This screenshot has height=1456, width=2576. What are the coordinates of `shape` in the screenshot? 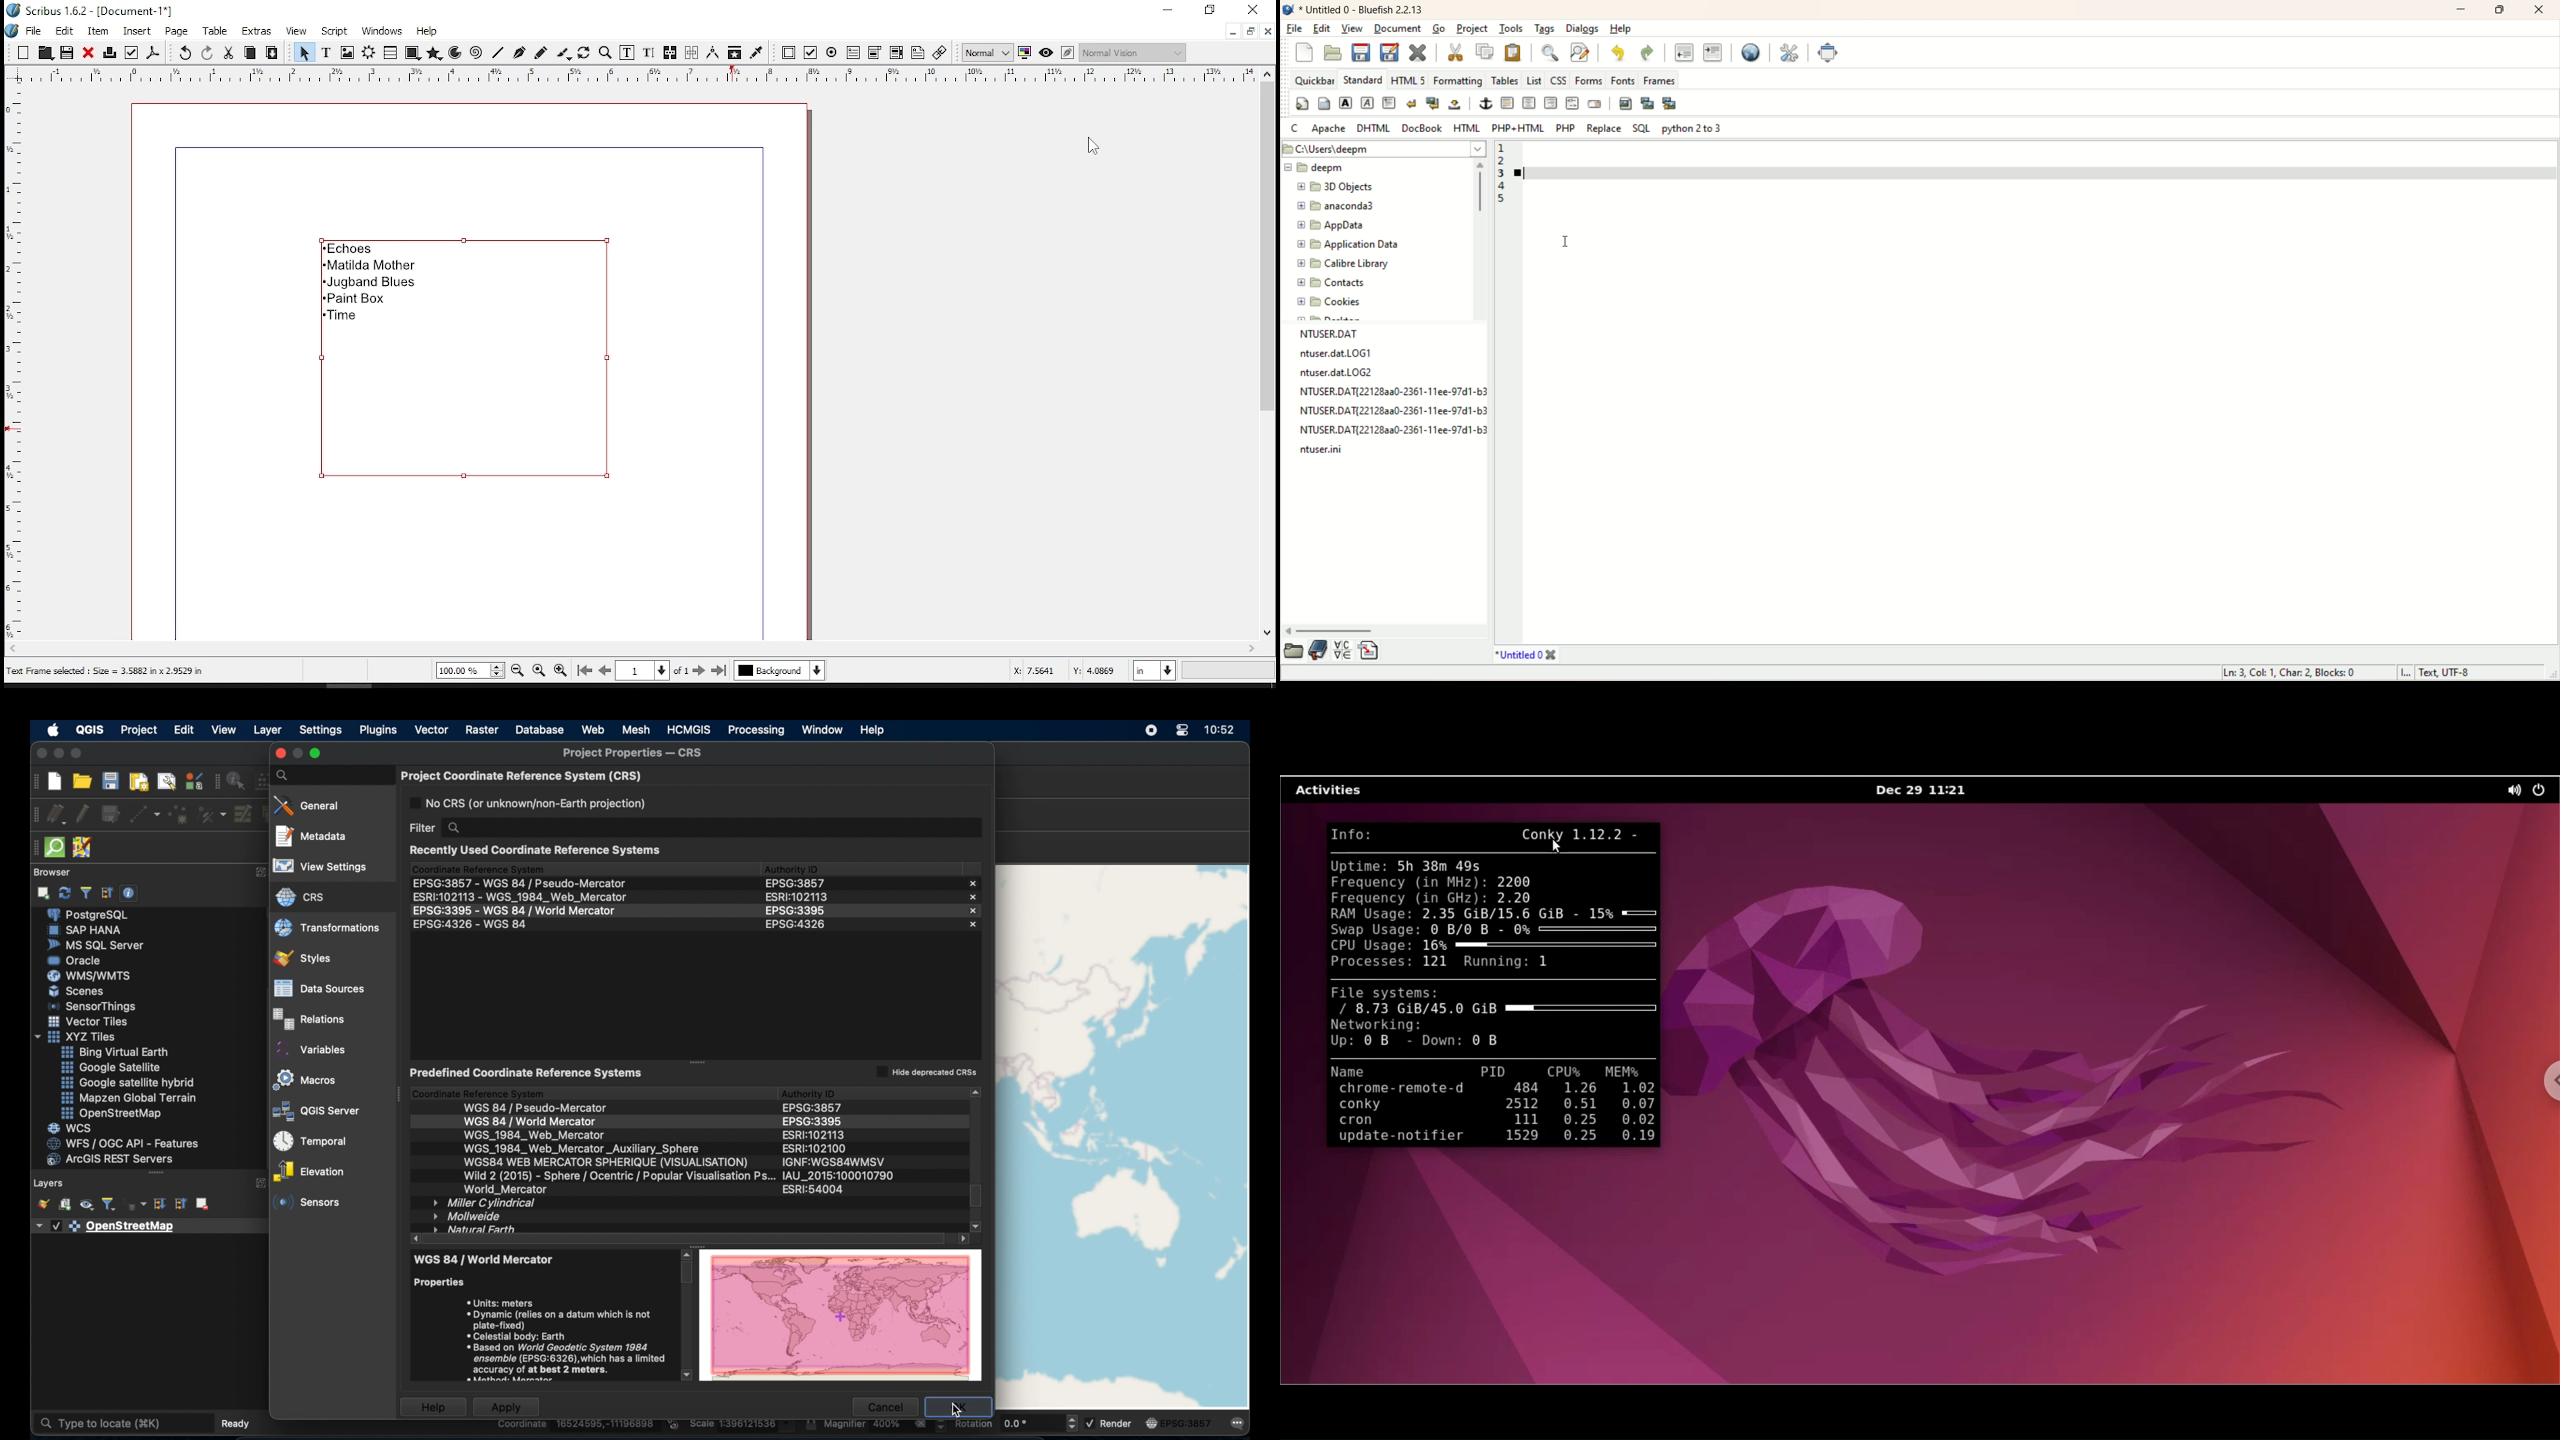 It's located at (411, 52).